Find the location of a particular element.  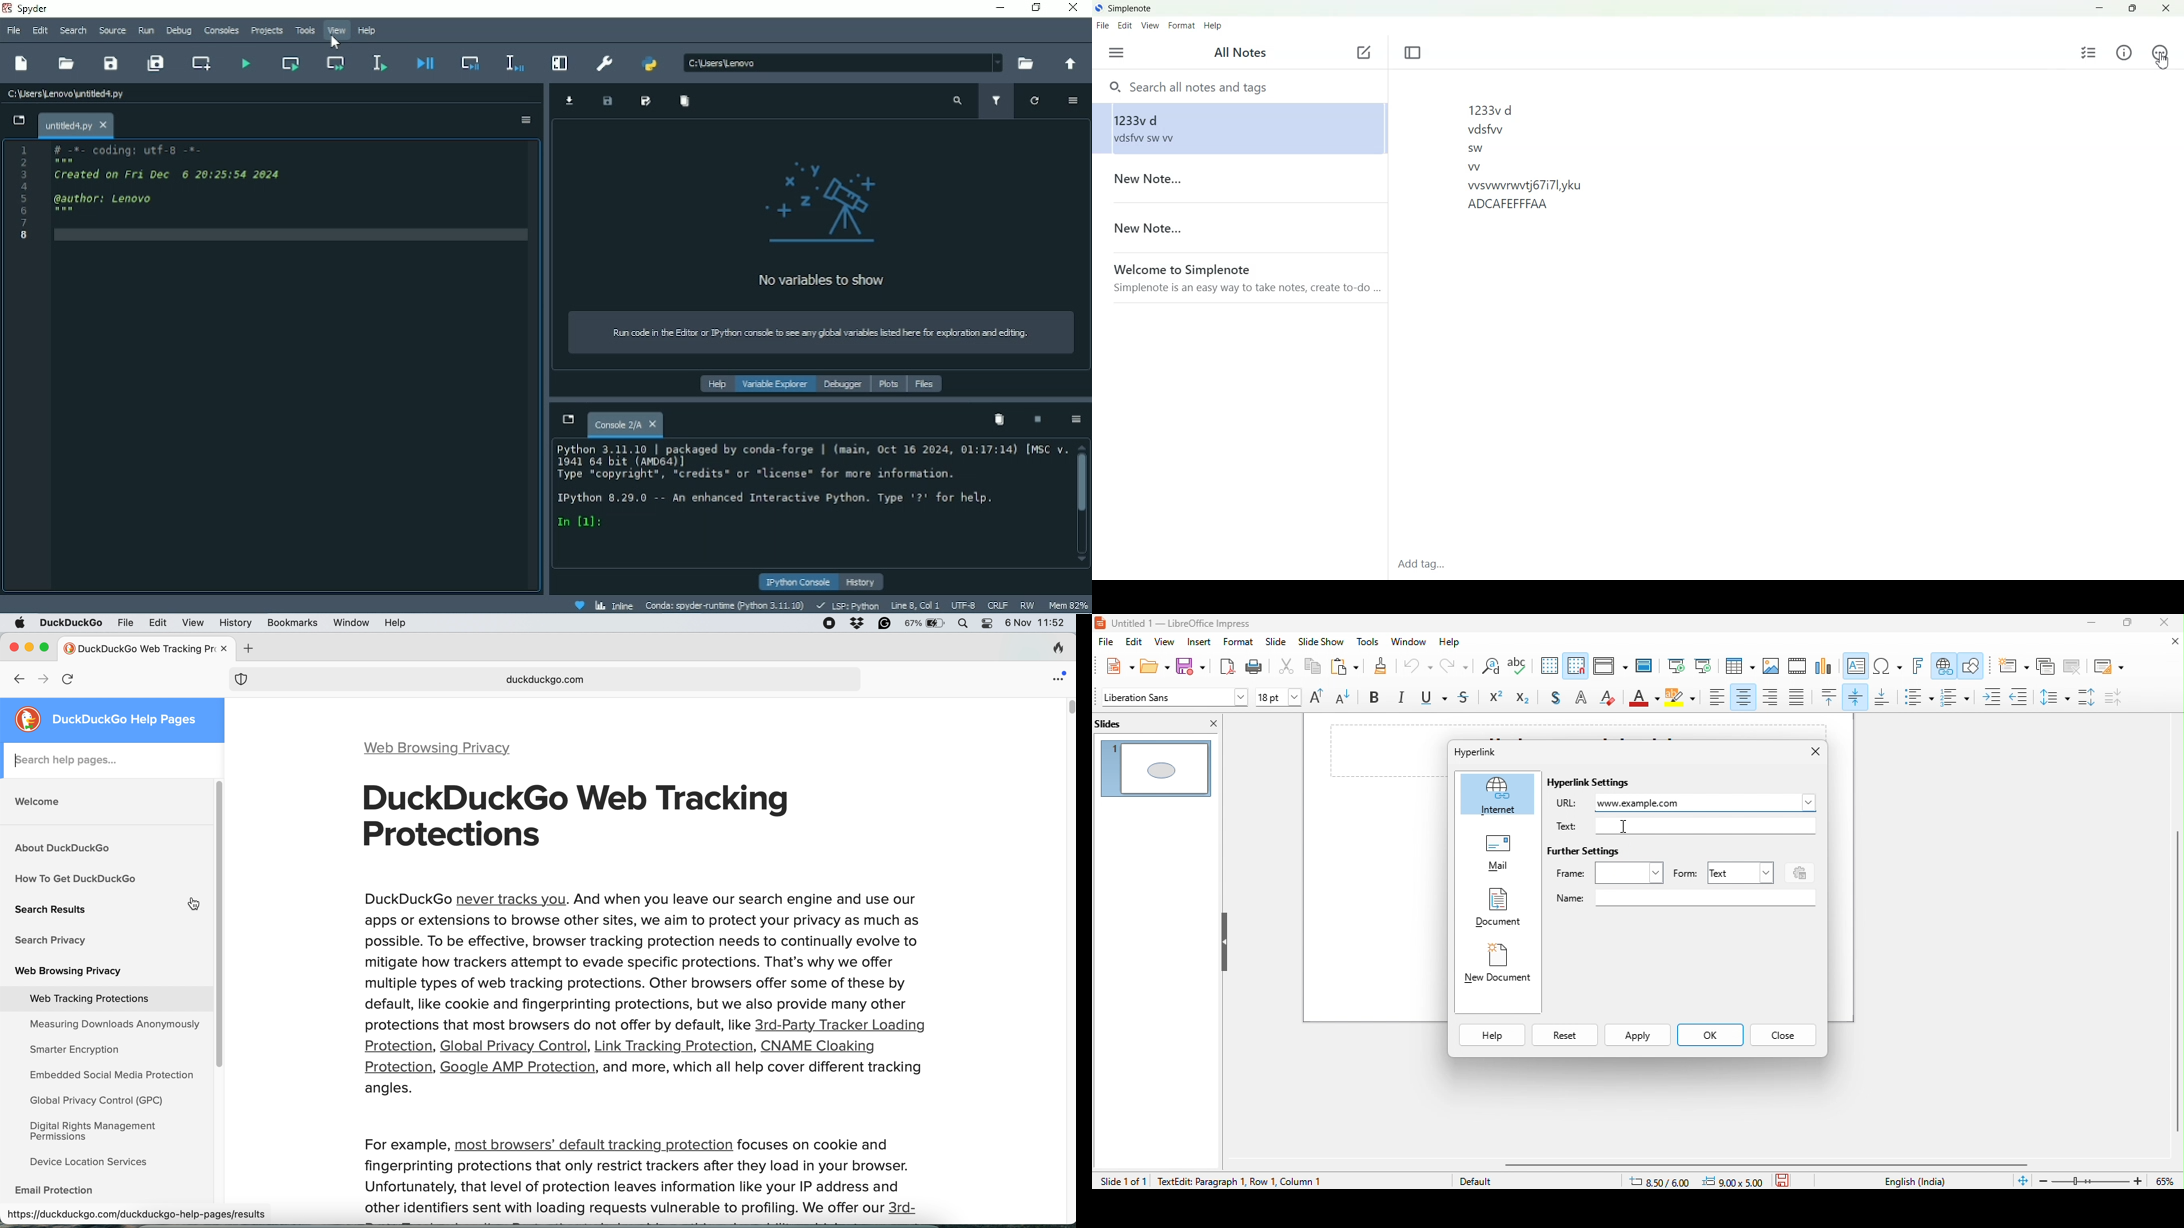

form is located at coordinates (1685, 875).